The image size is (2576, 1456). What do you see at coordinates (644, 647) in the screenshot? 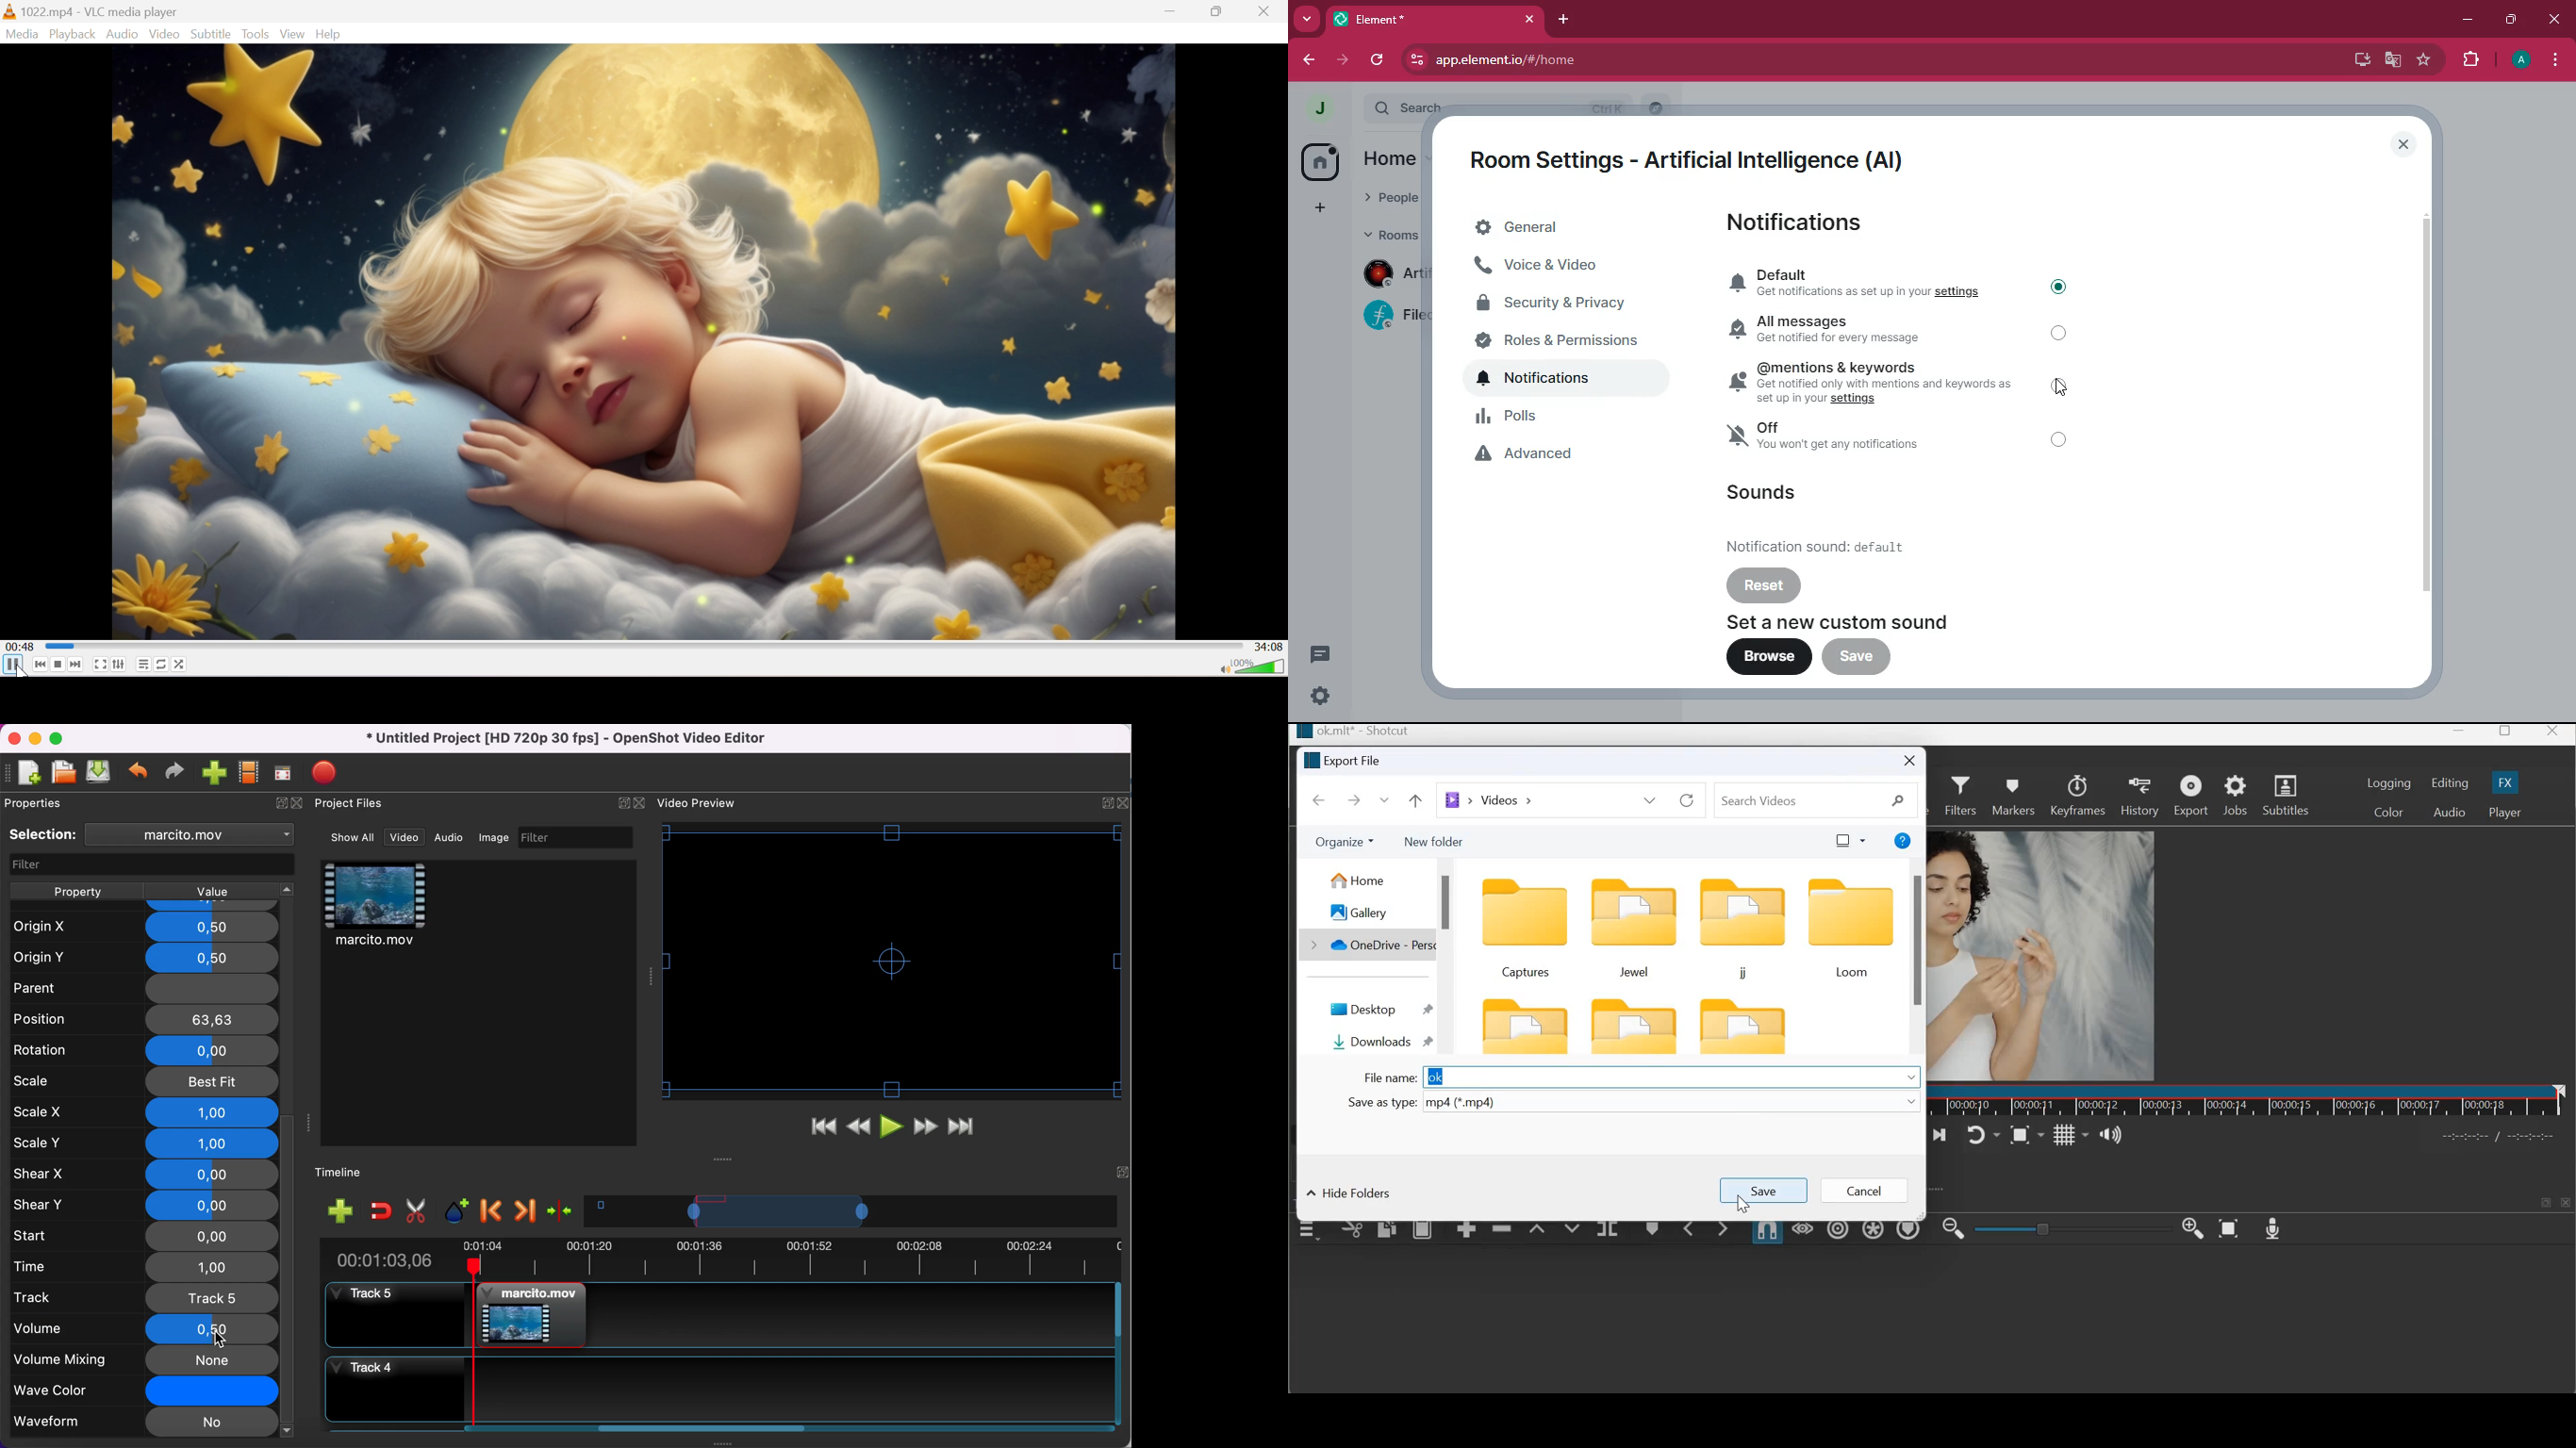
I see `Progress bar` at bounding box center [644, 647].